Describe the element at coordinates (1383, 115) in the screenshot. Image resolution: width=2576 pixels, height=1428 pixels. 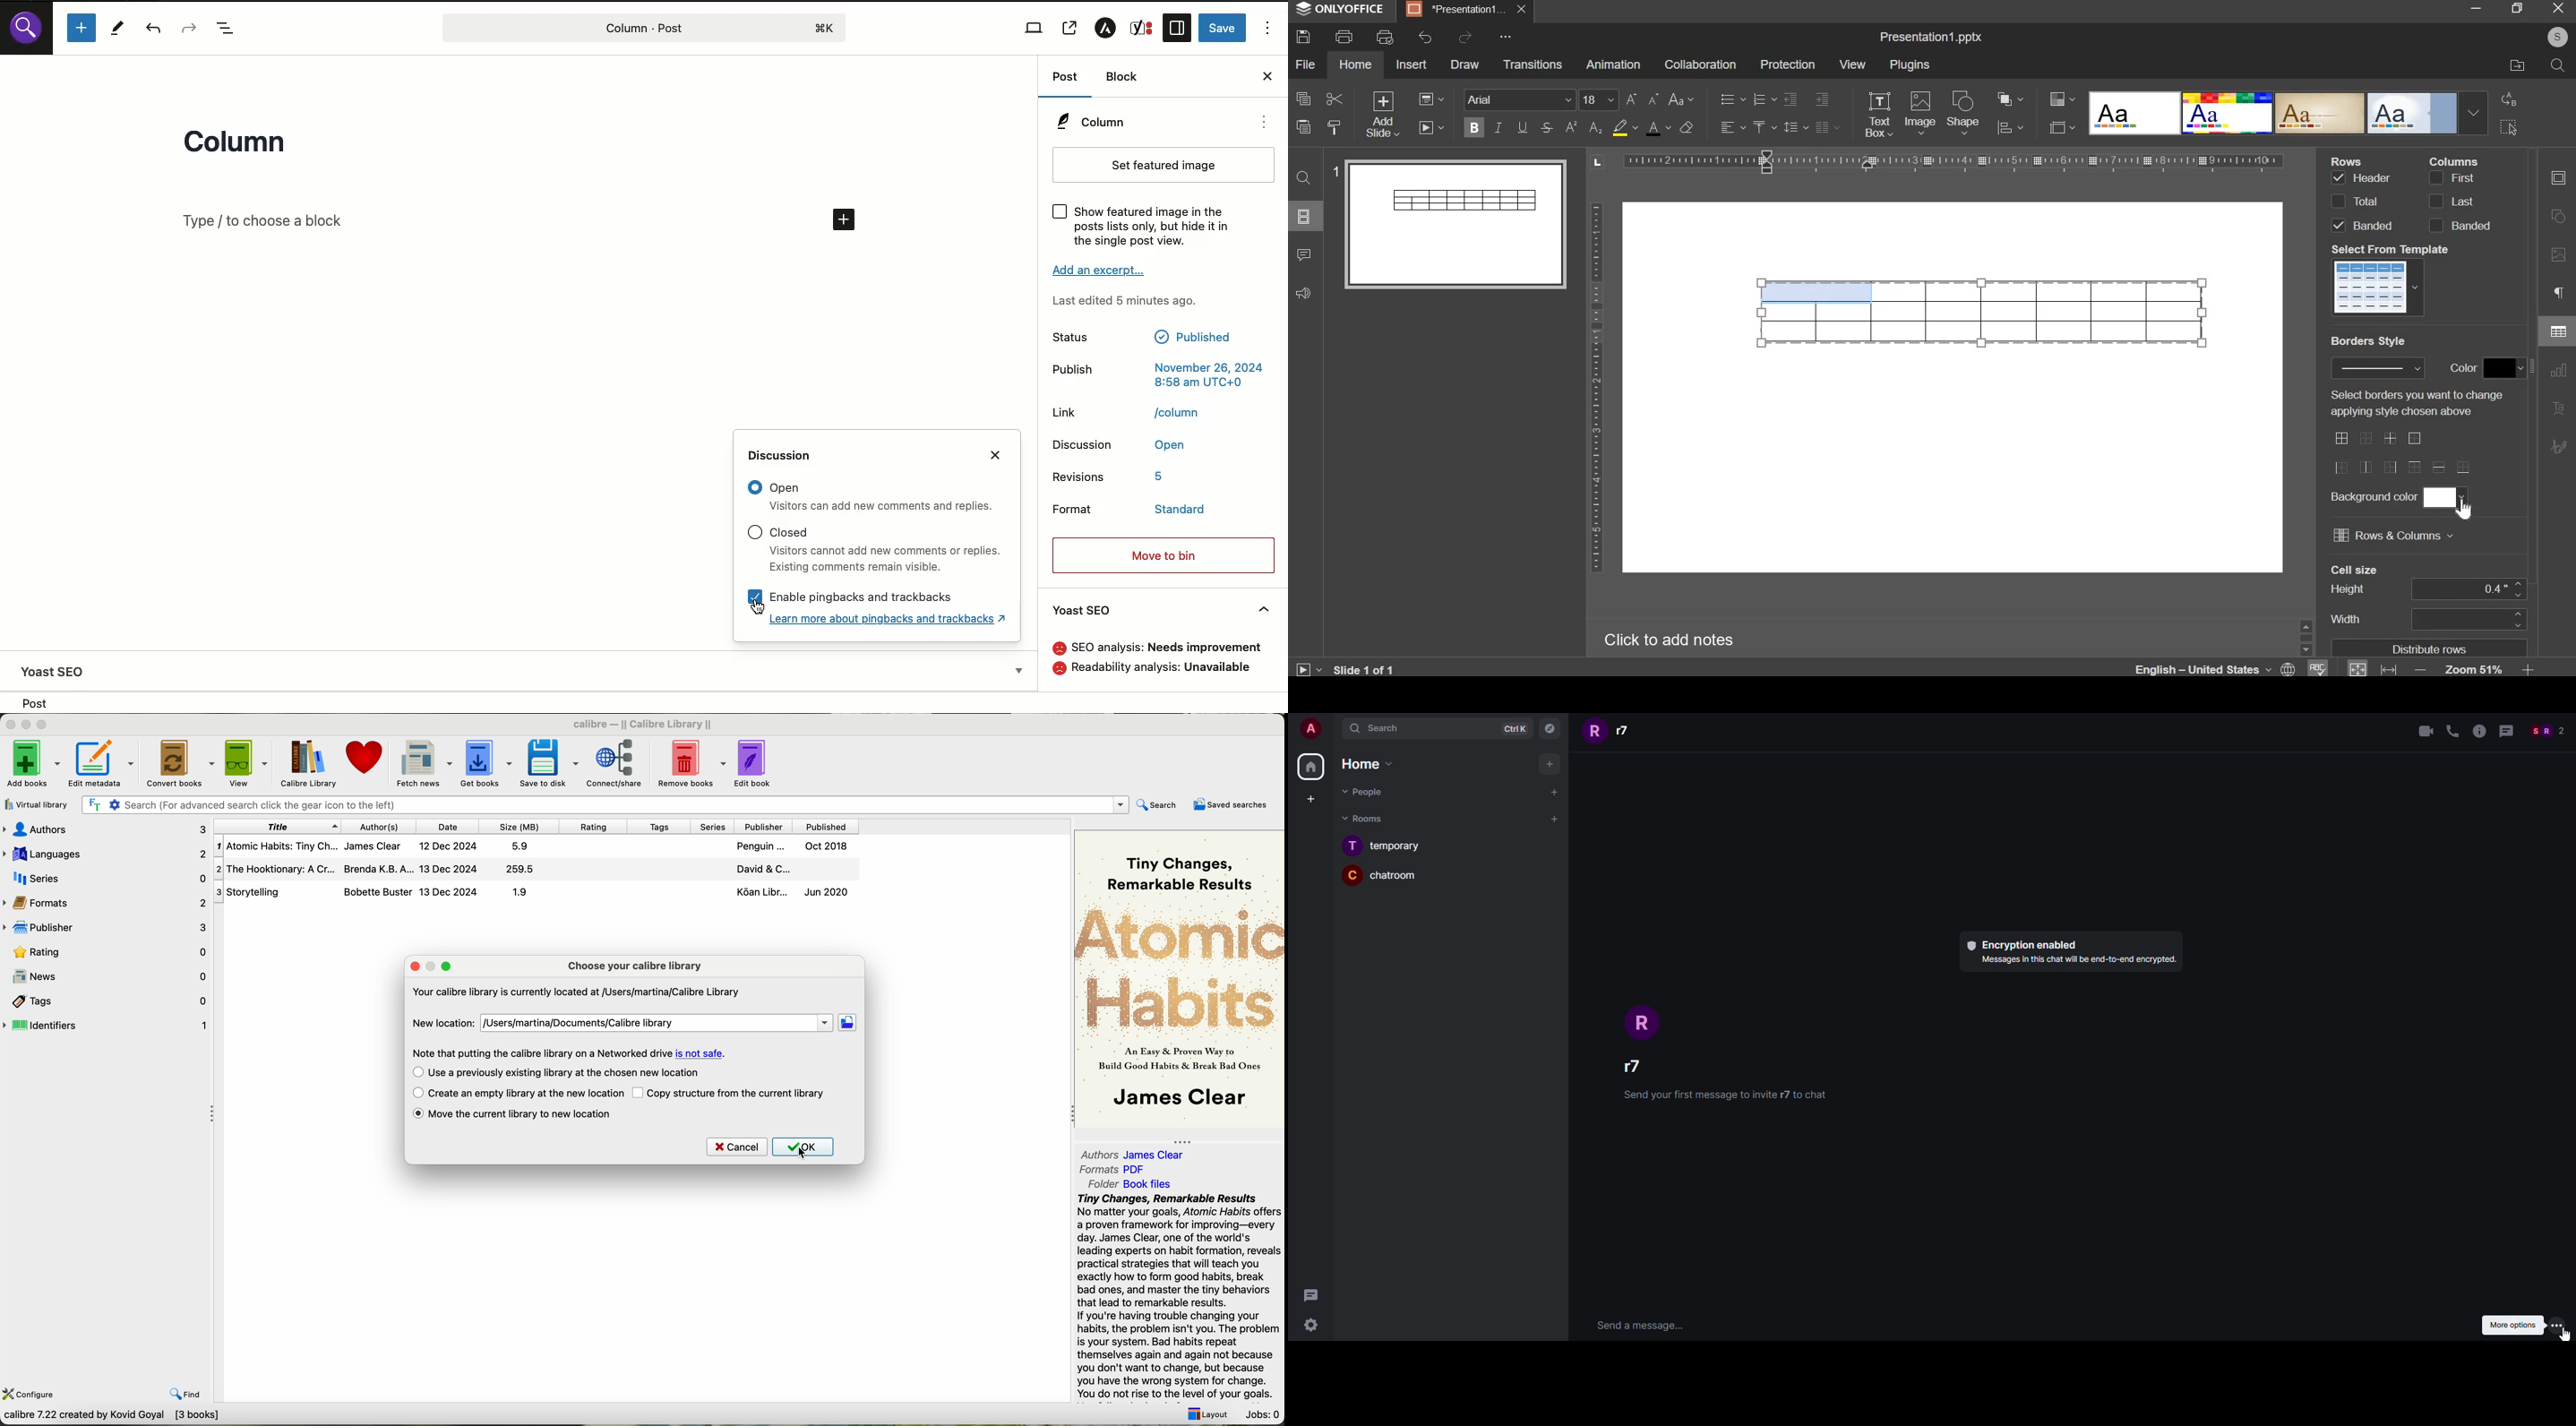
I see `add slide` at that location.